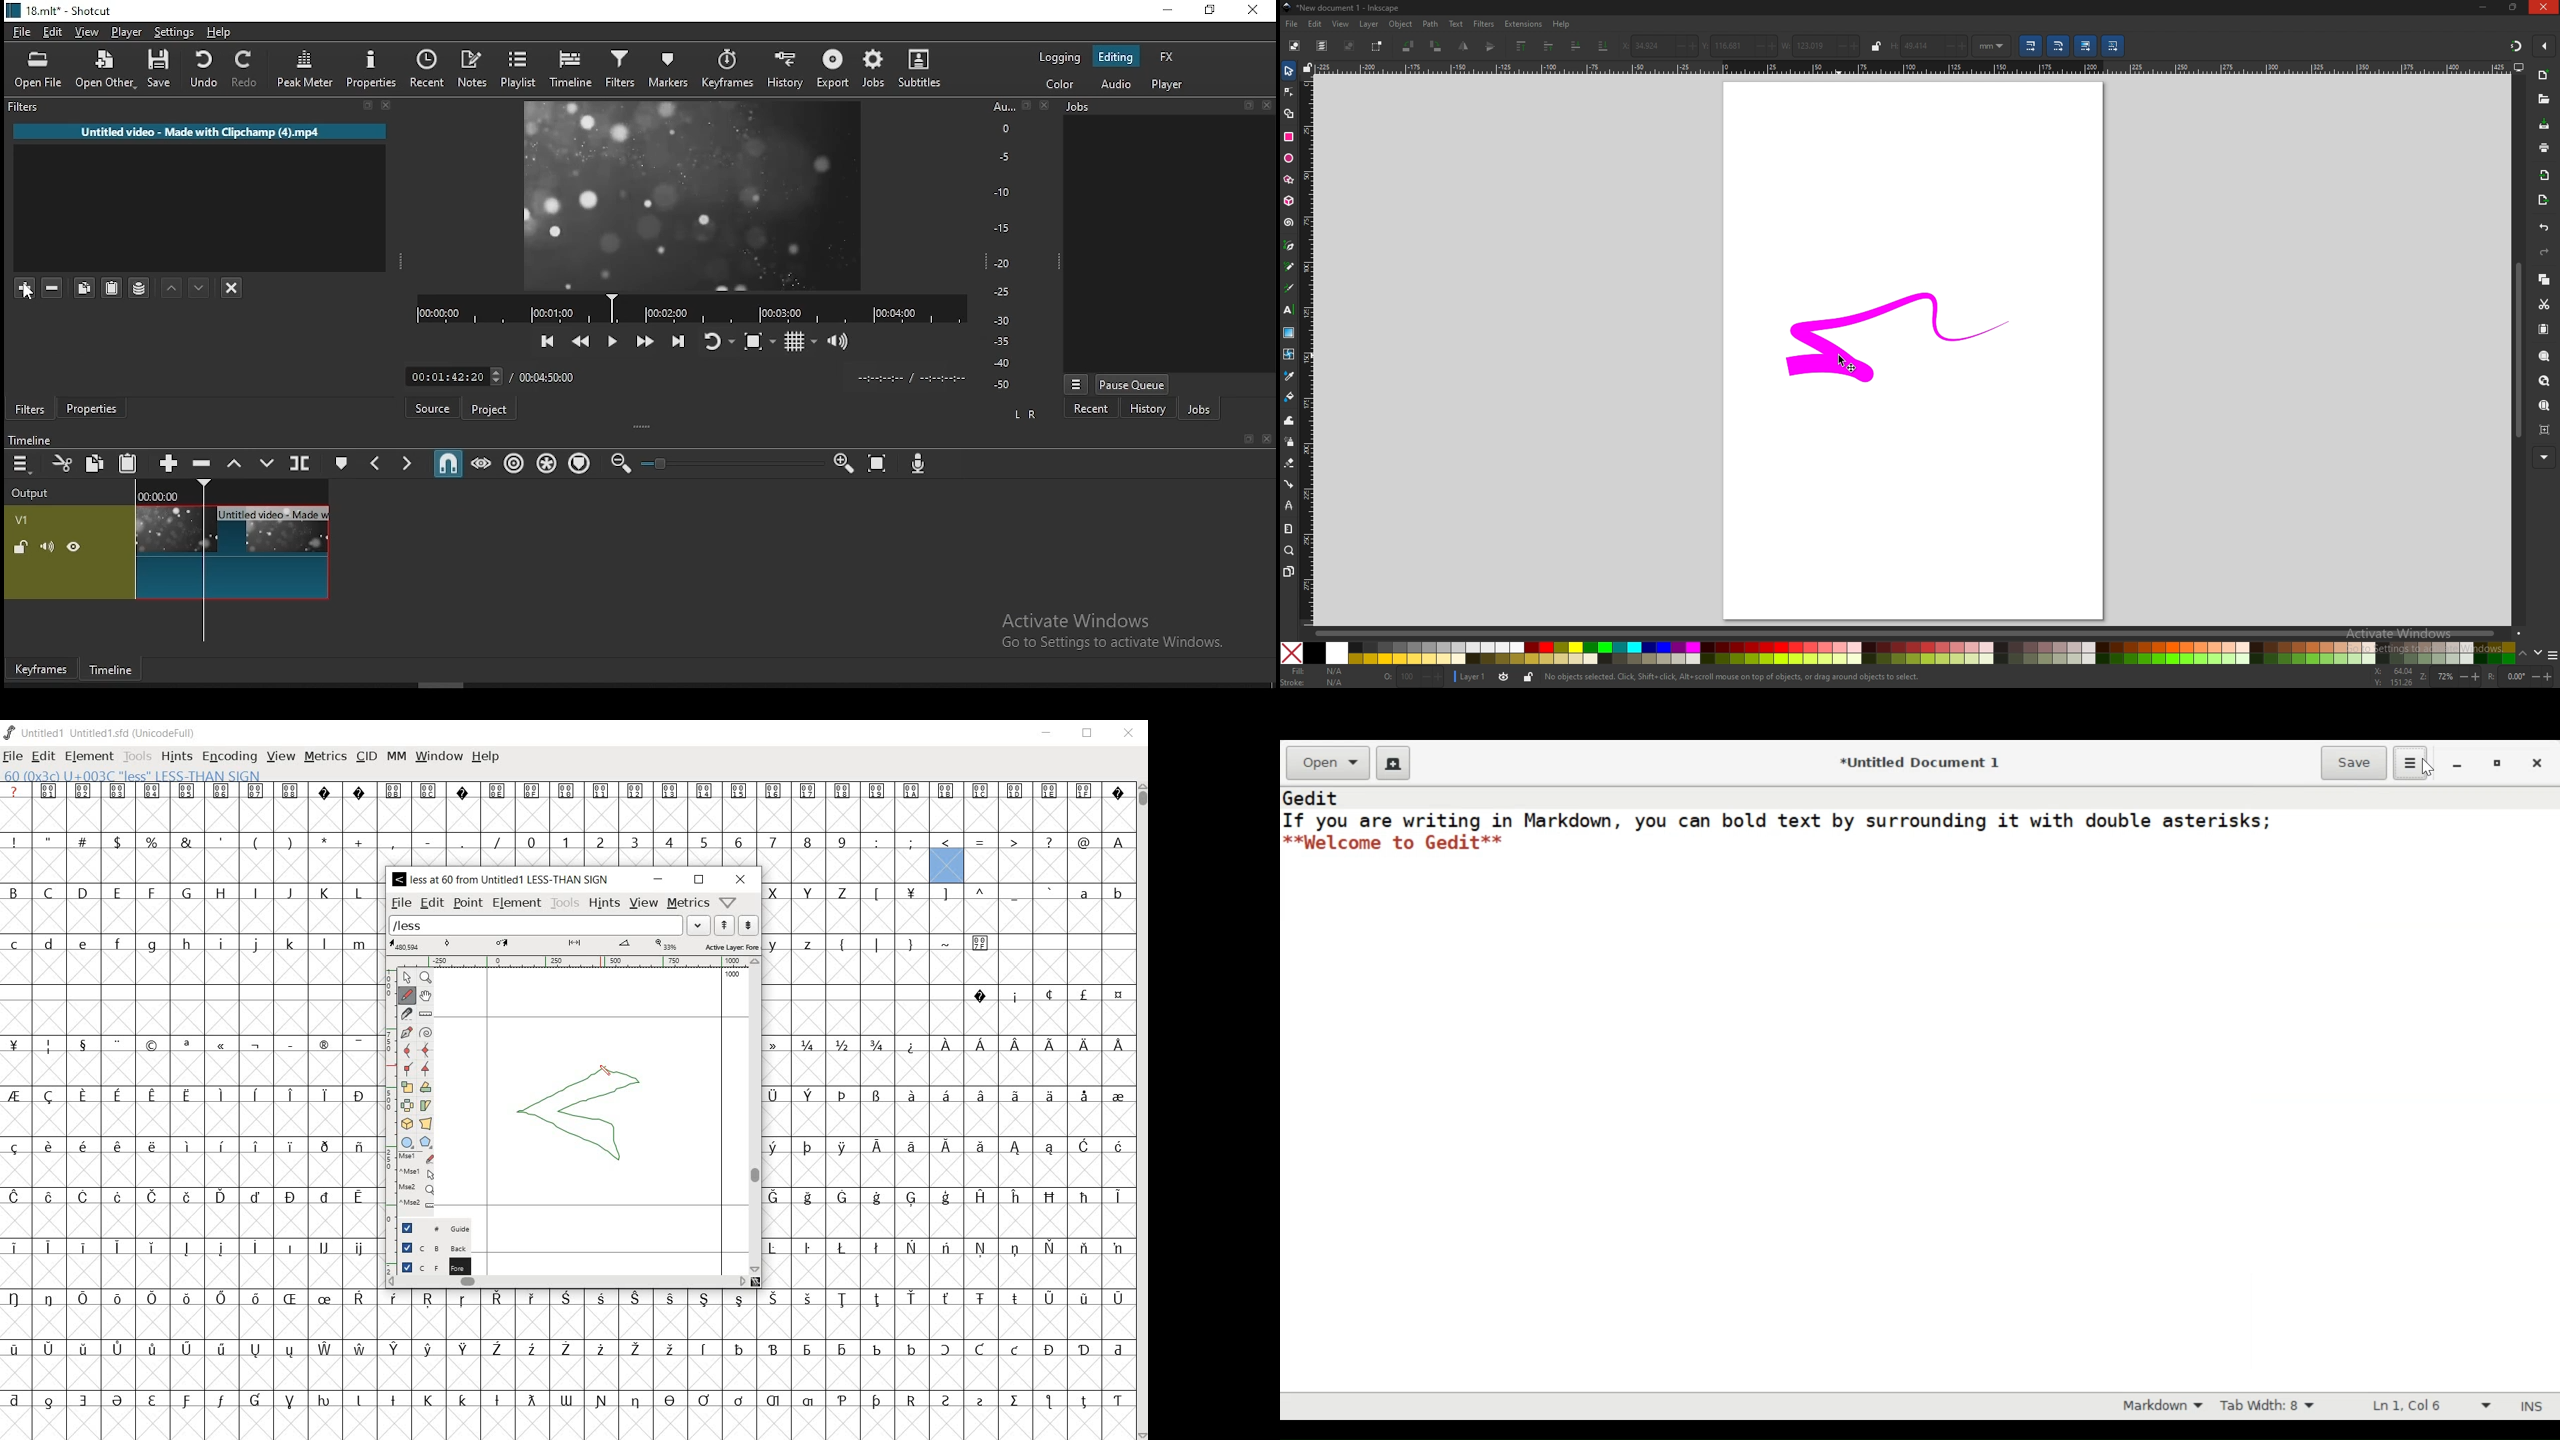 The height and width of the screenshot is (1456, 2576). What do you see at coordinates (573, 946) in the screenshot?
I see `active layer: foreground` at bounding box center [573, 946].